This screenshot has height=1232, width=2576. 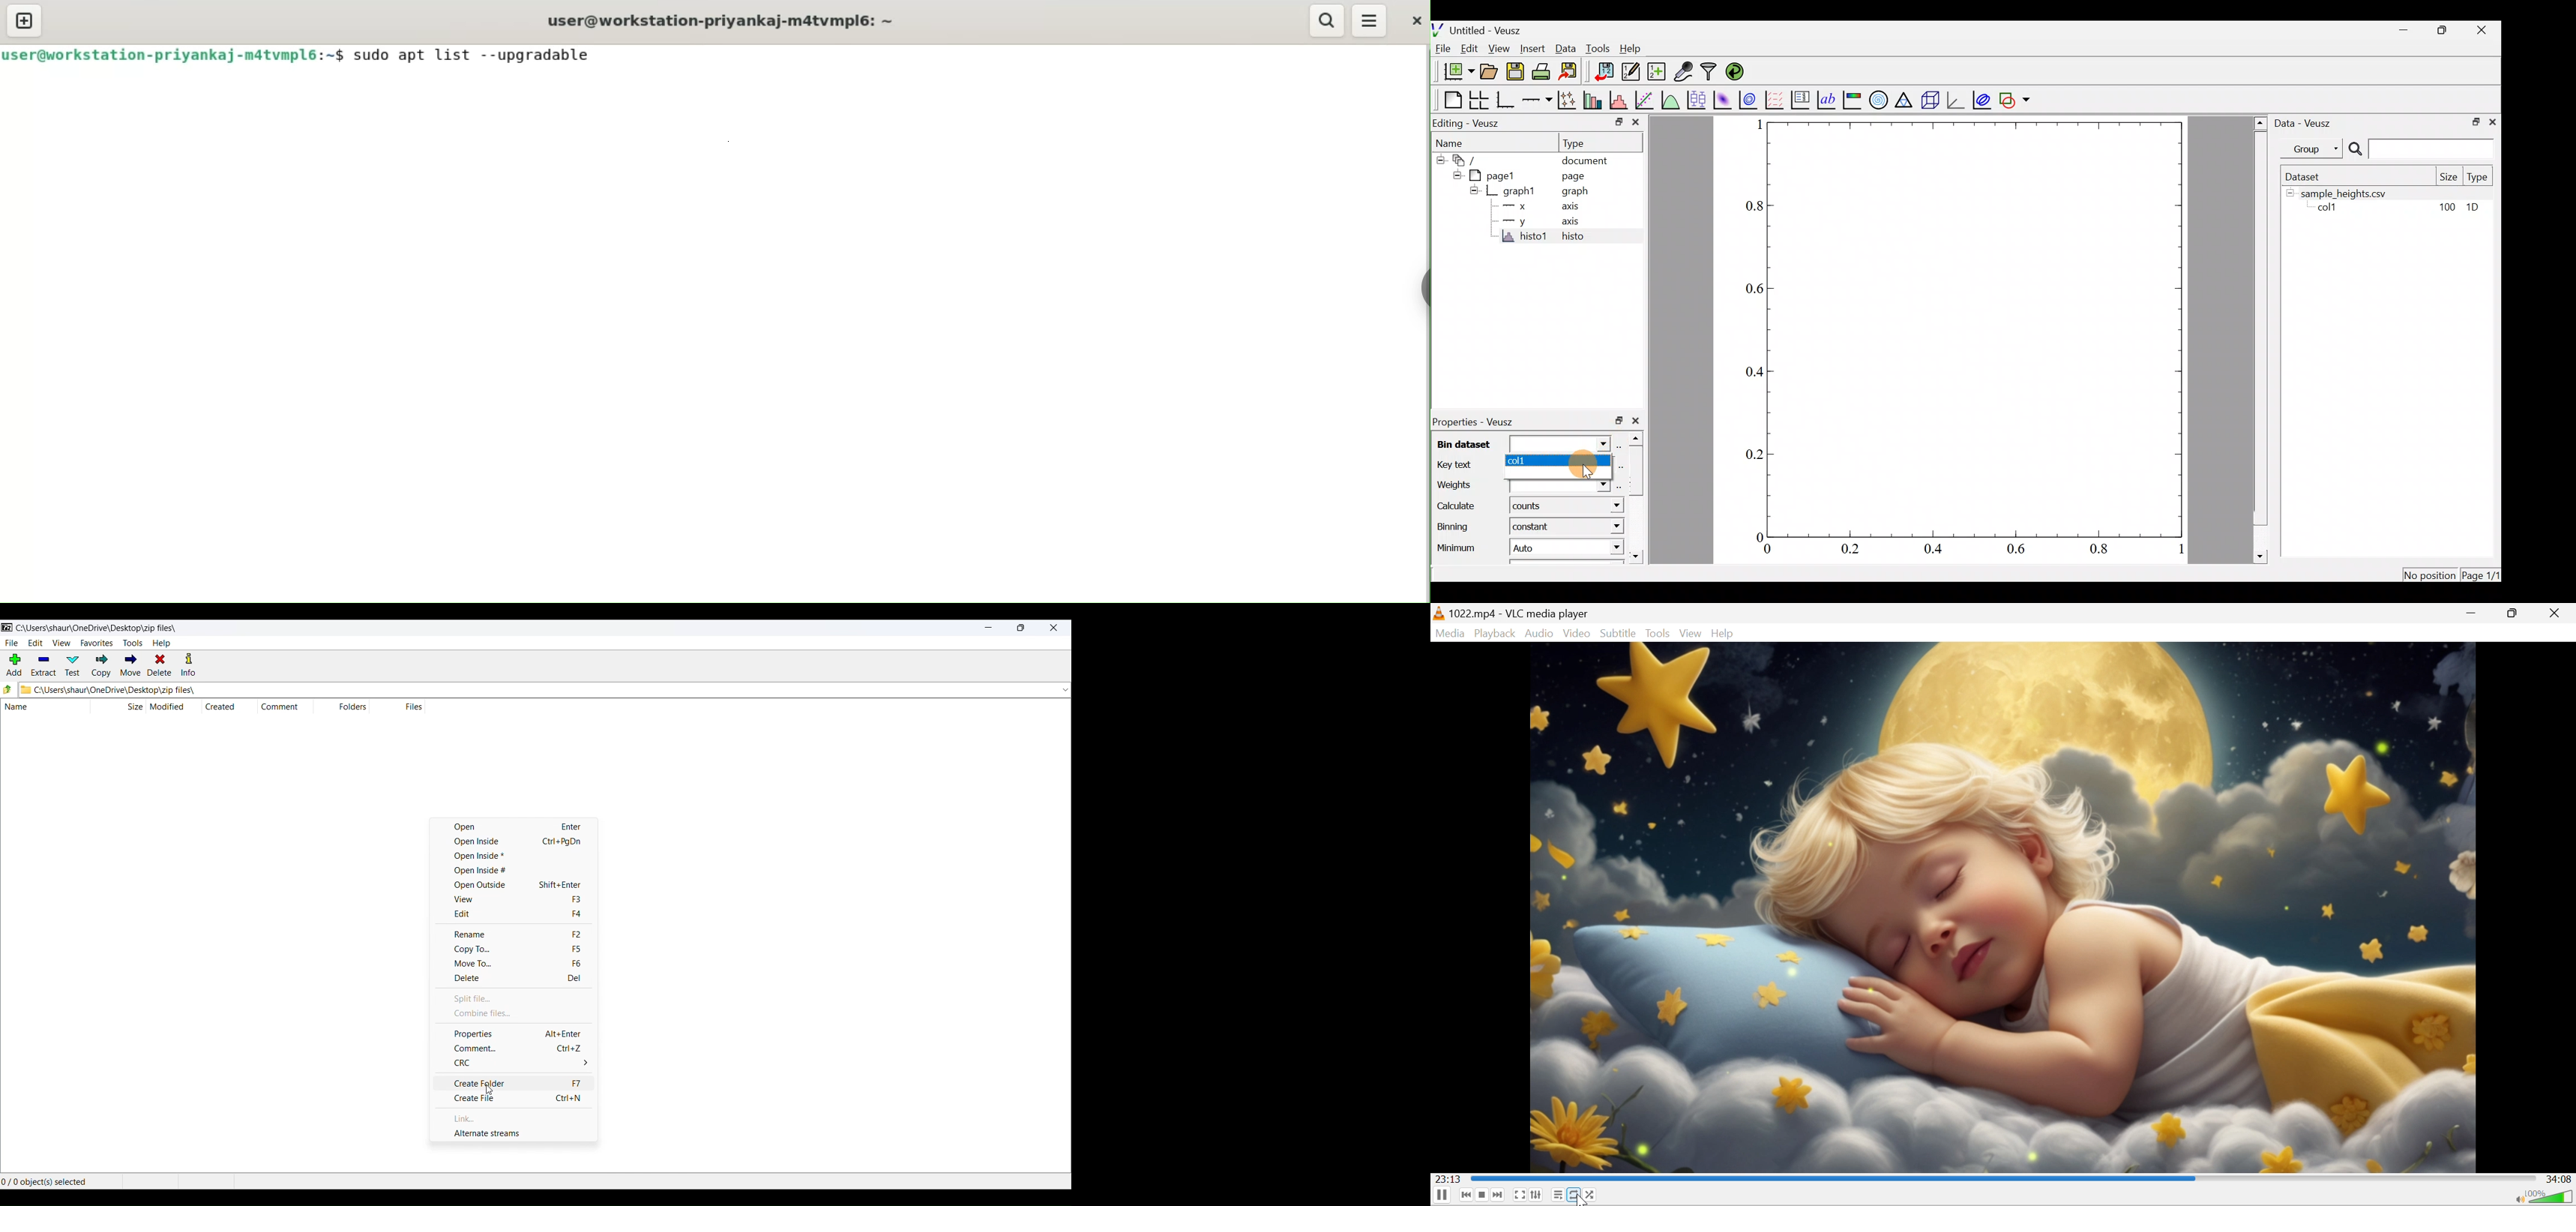 I want to click on Type, so click(x=1582, y=142).